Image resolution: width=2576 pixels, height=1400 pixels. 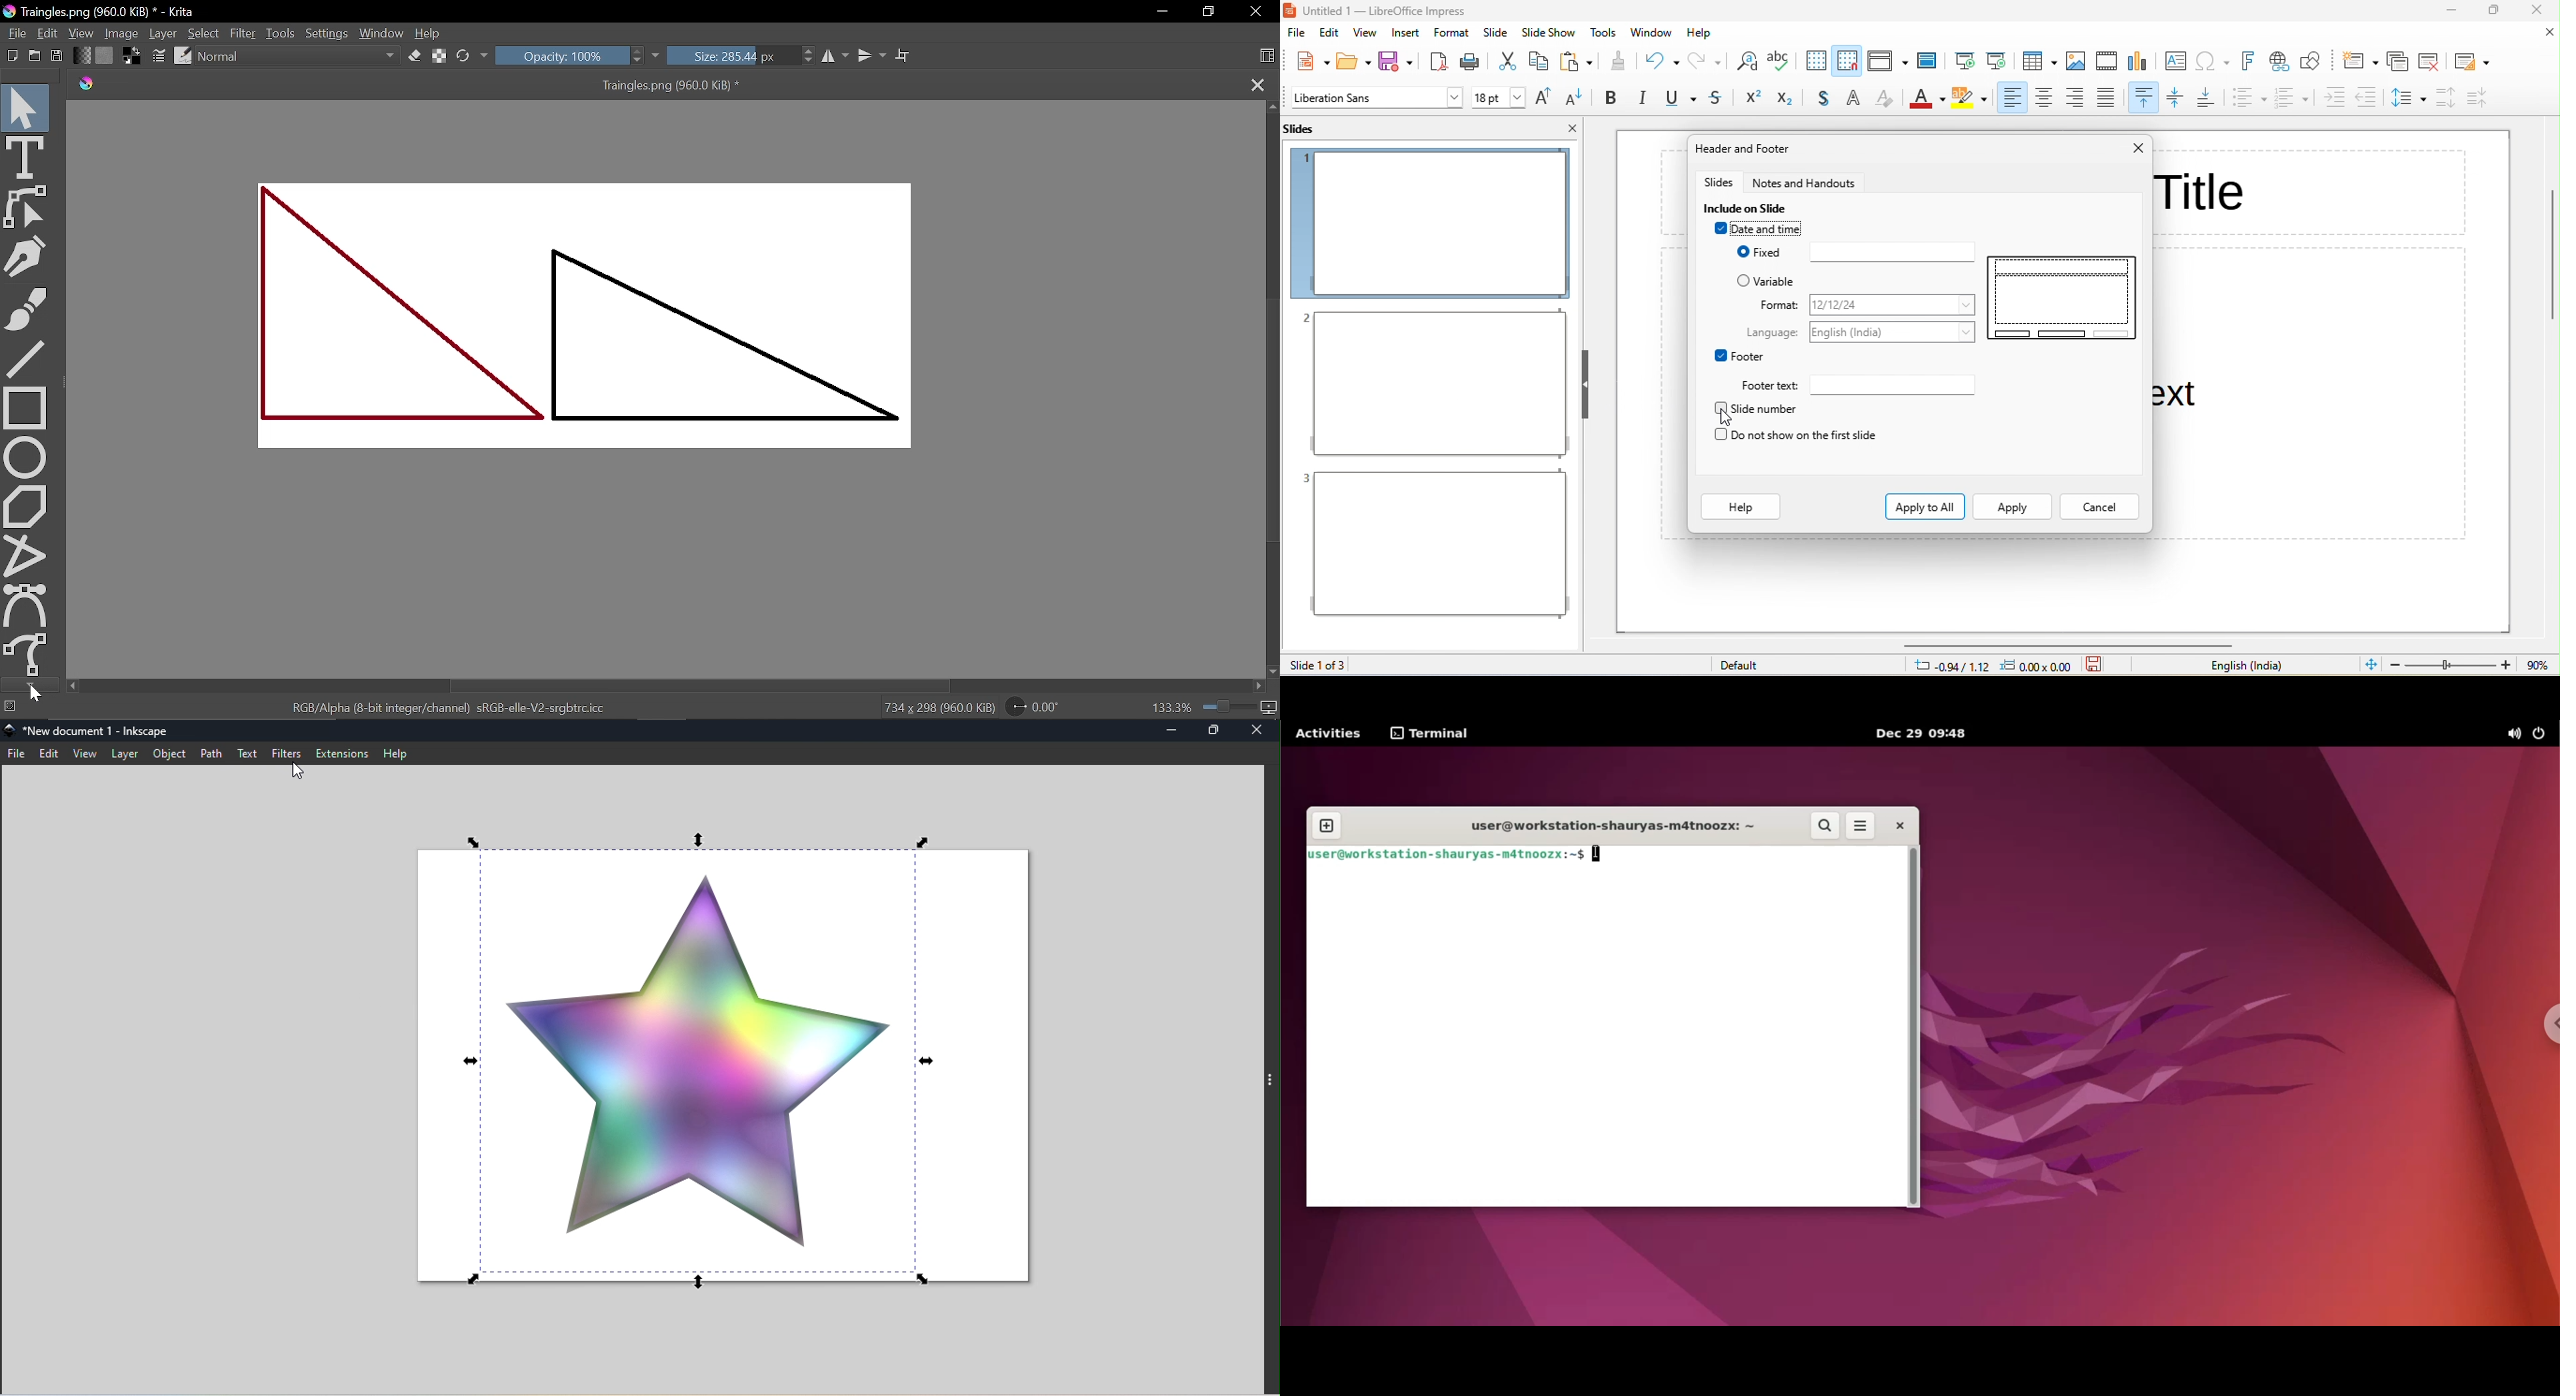 What do you see at coordinates (338, 755) in the screenshot?
I see `Extensions` at bounding box center [338, 755].